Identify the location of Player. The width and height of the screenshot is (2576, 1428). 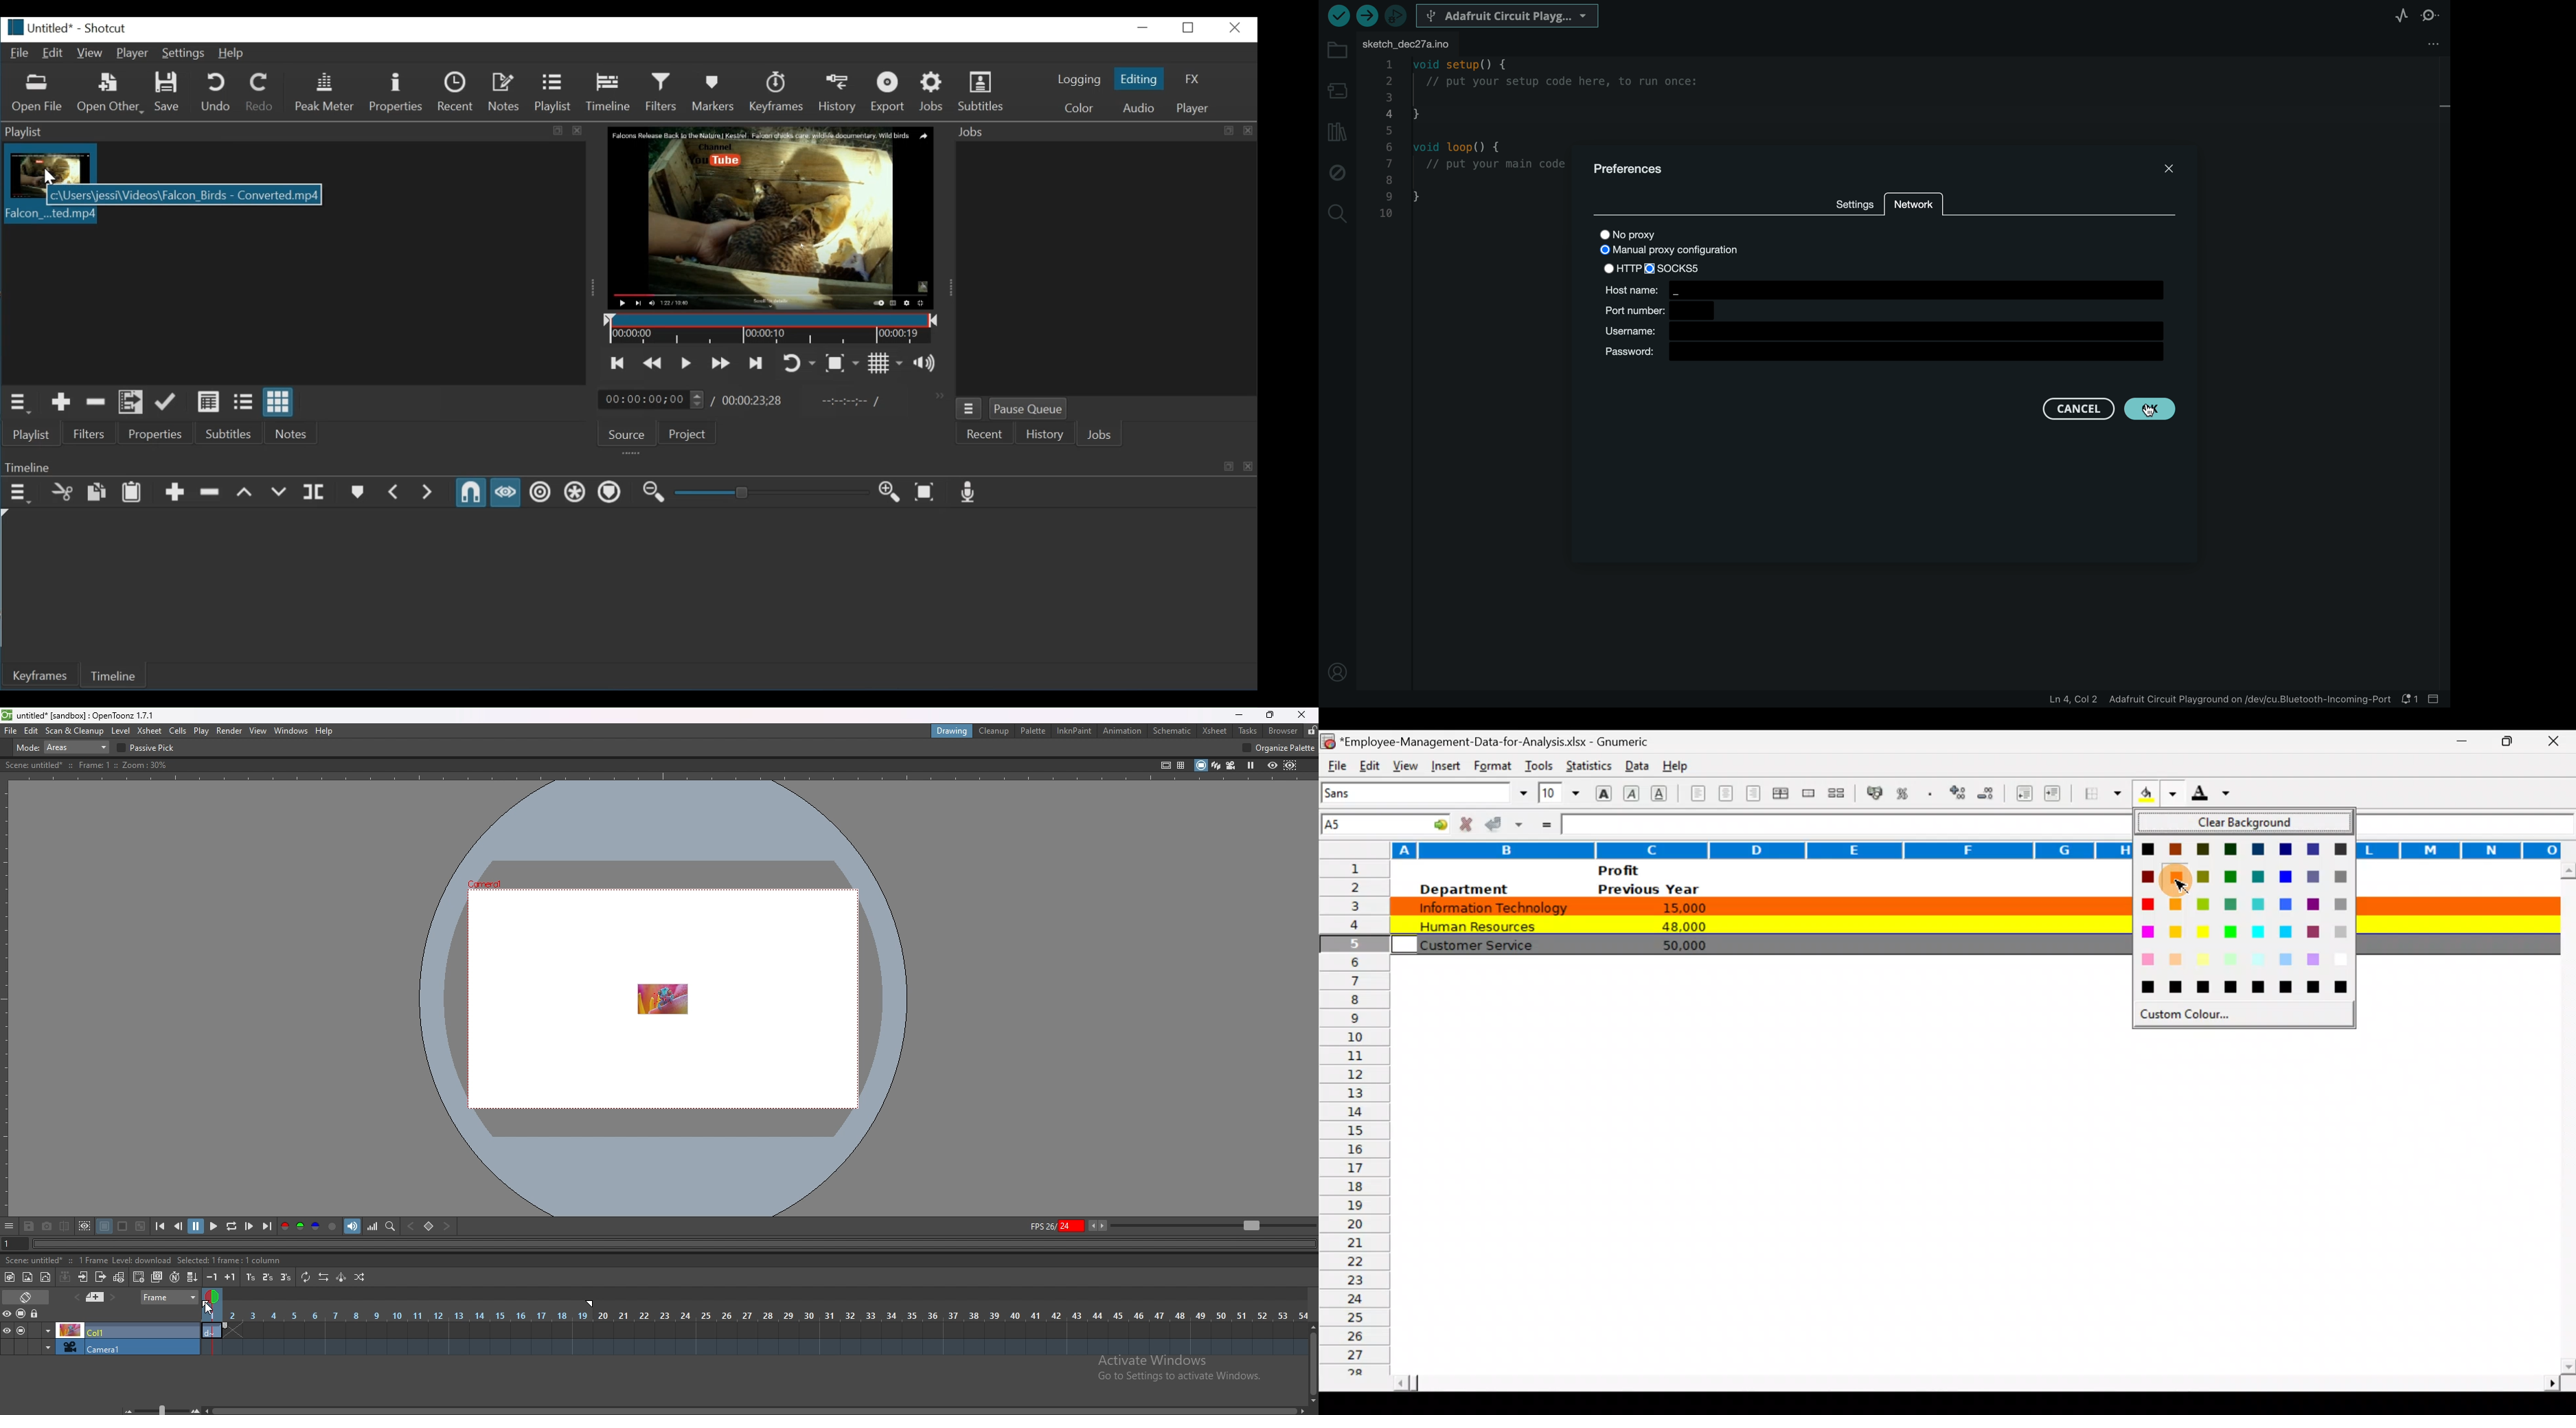
(1191, 109).